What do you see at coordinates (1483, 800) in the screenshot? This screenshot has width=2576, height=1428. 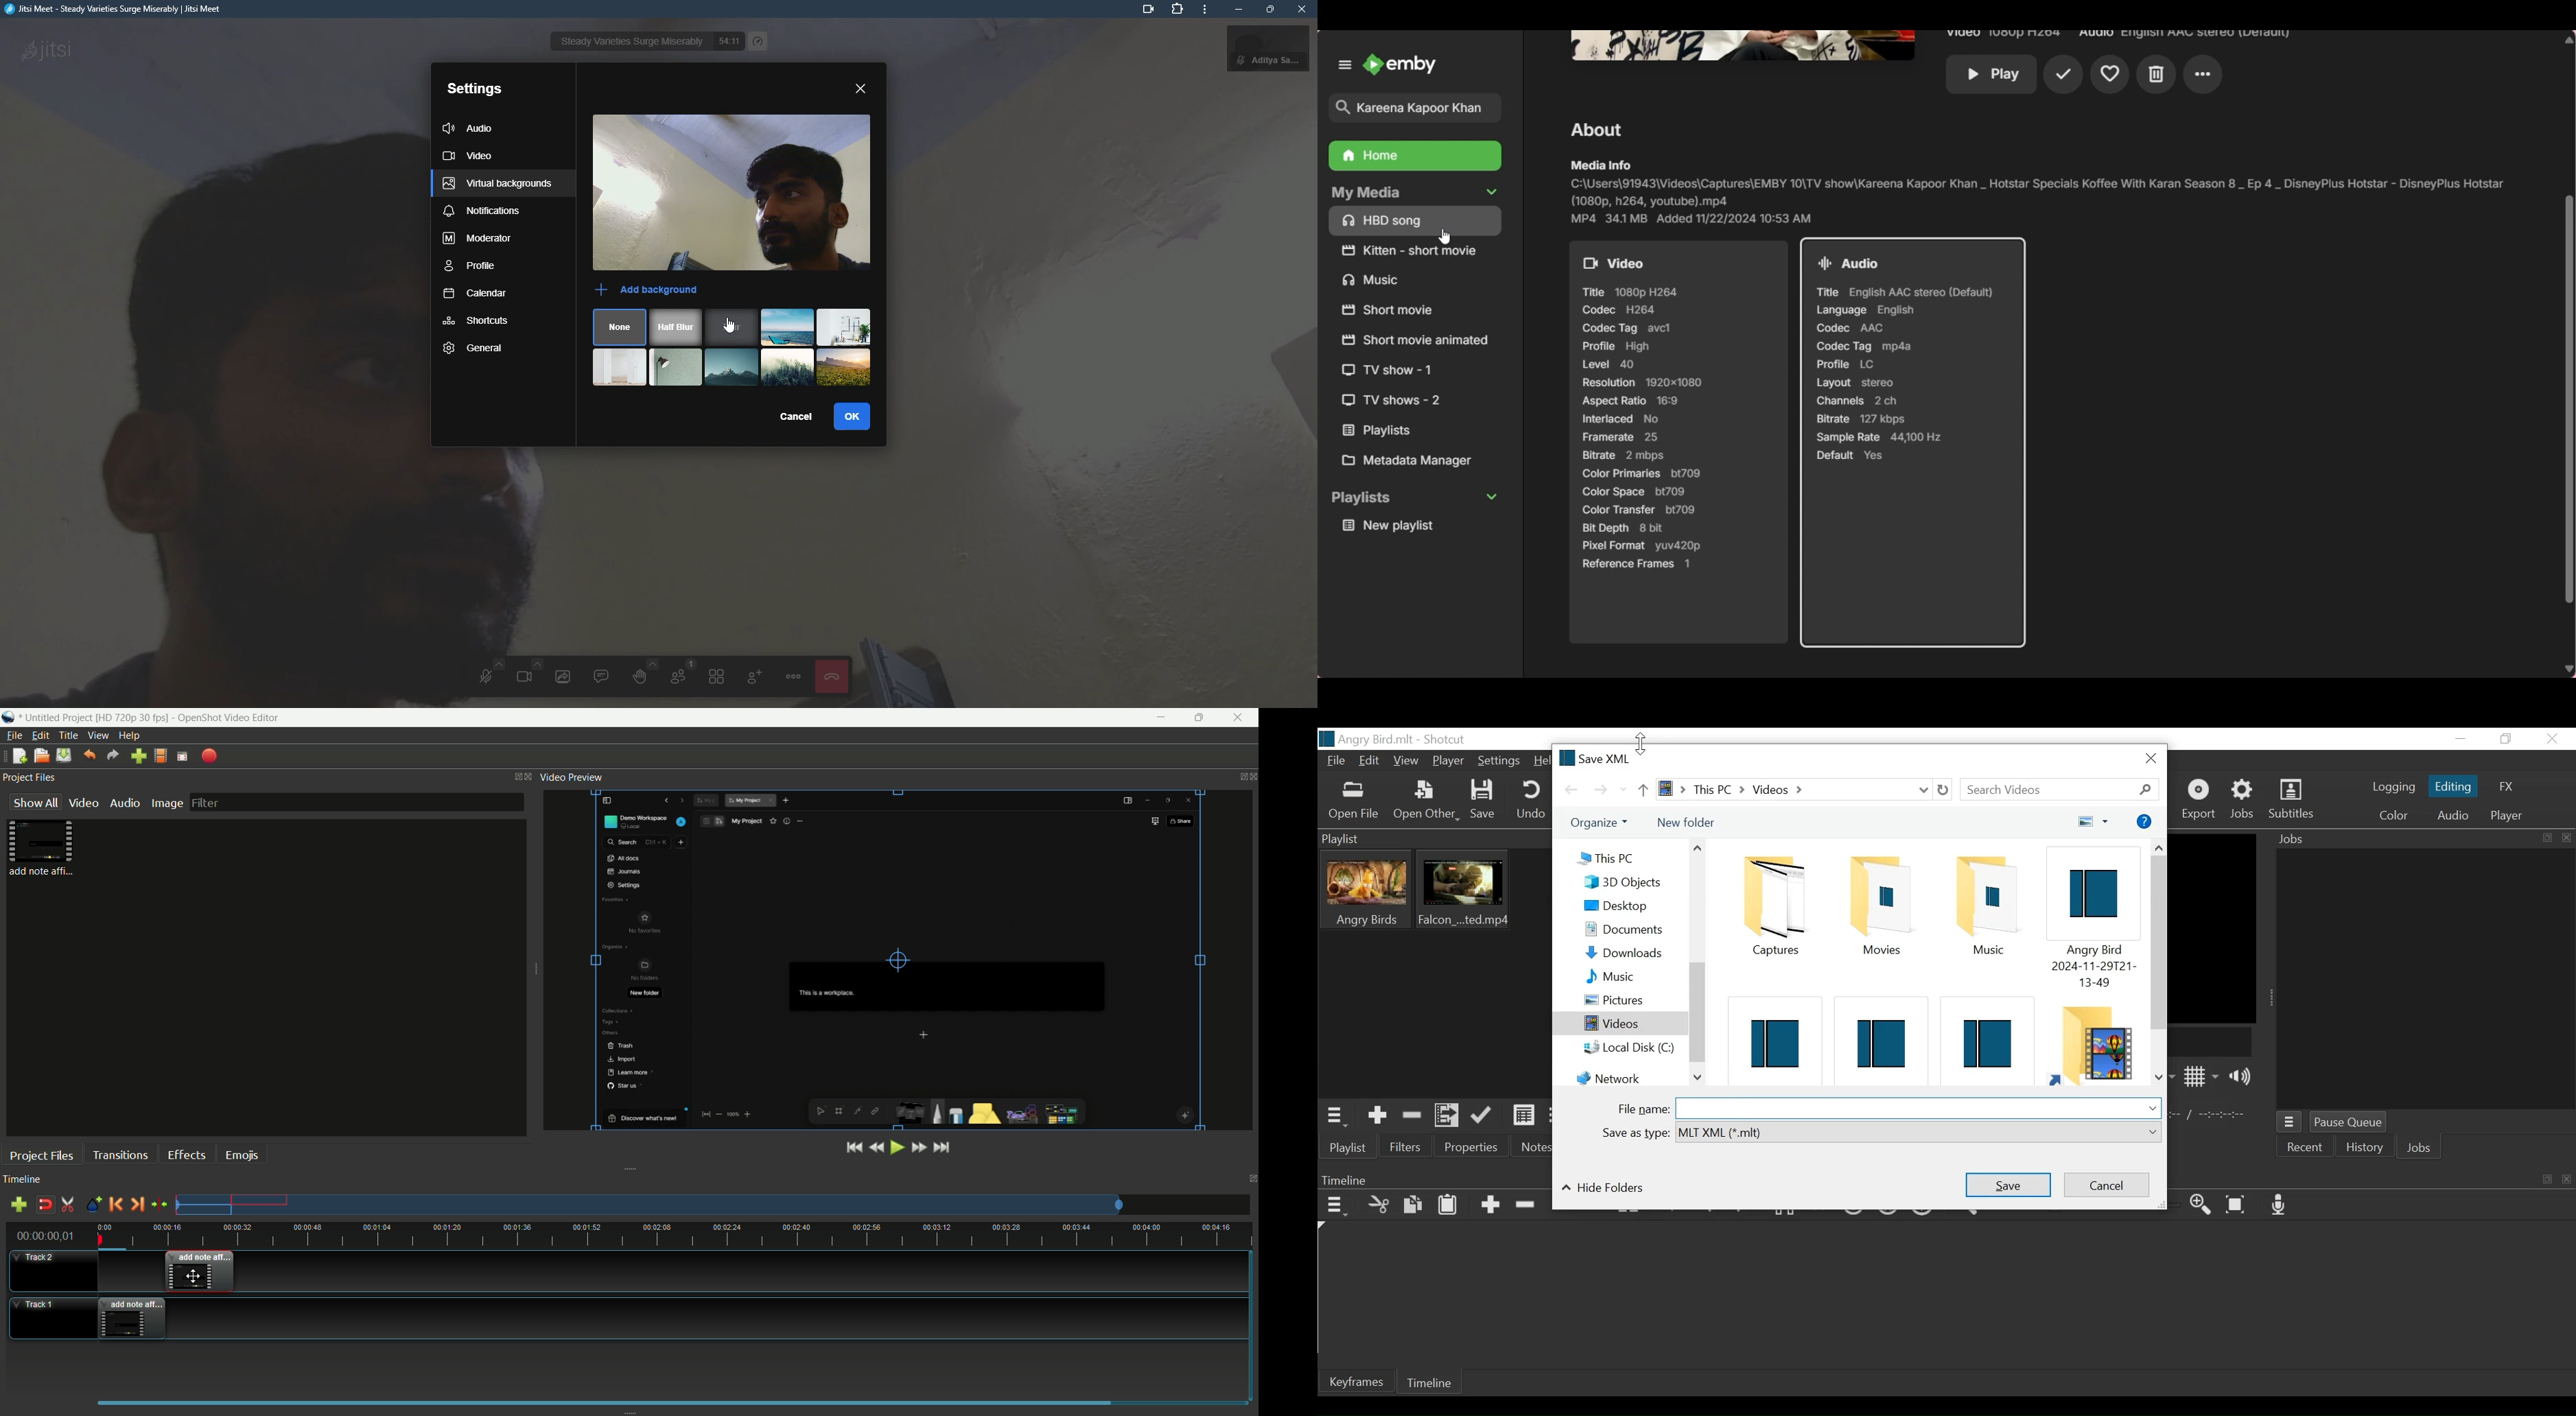 I see `Save` at bounding box center [1483, 800].